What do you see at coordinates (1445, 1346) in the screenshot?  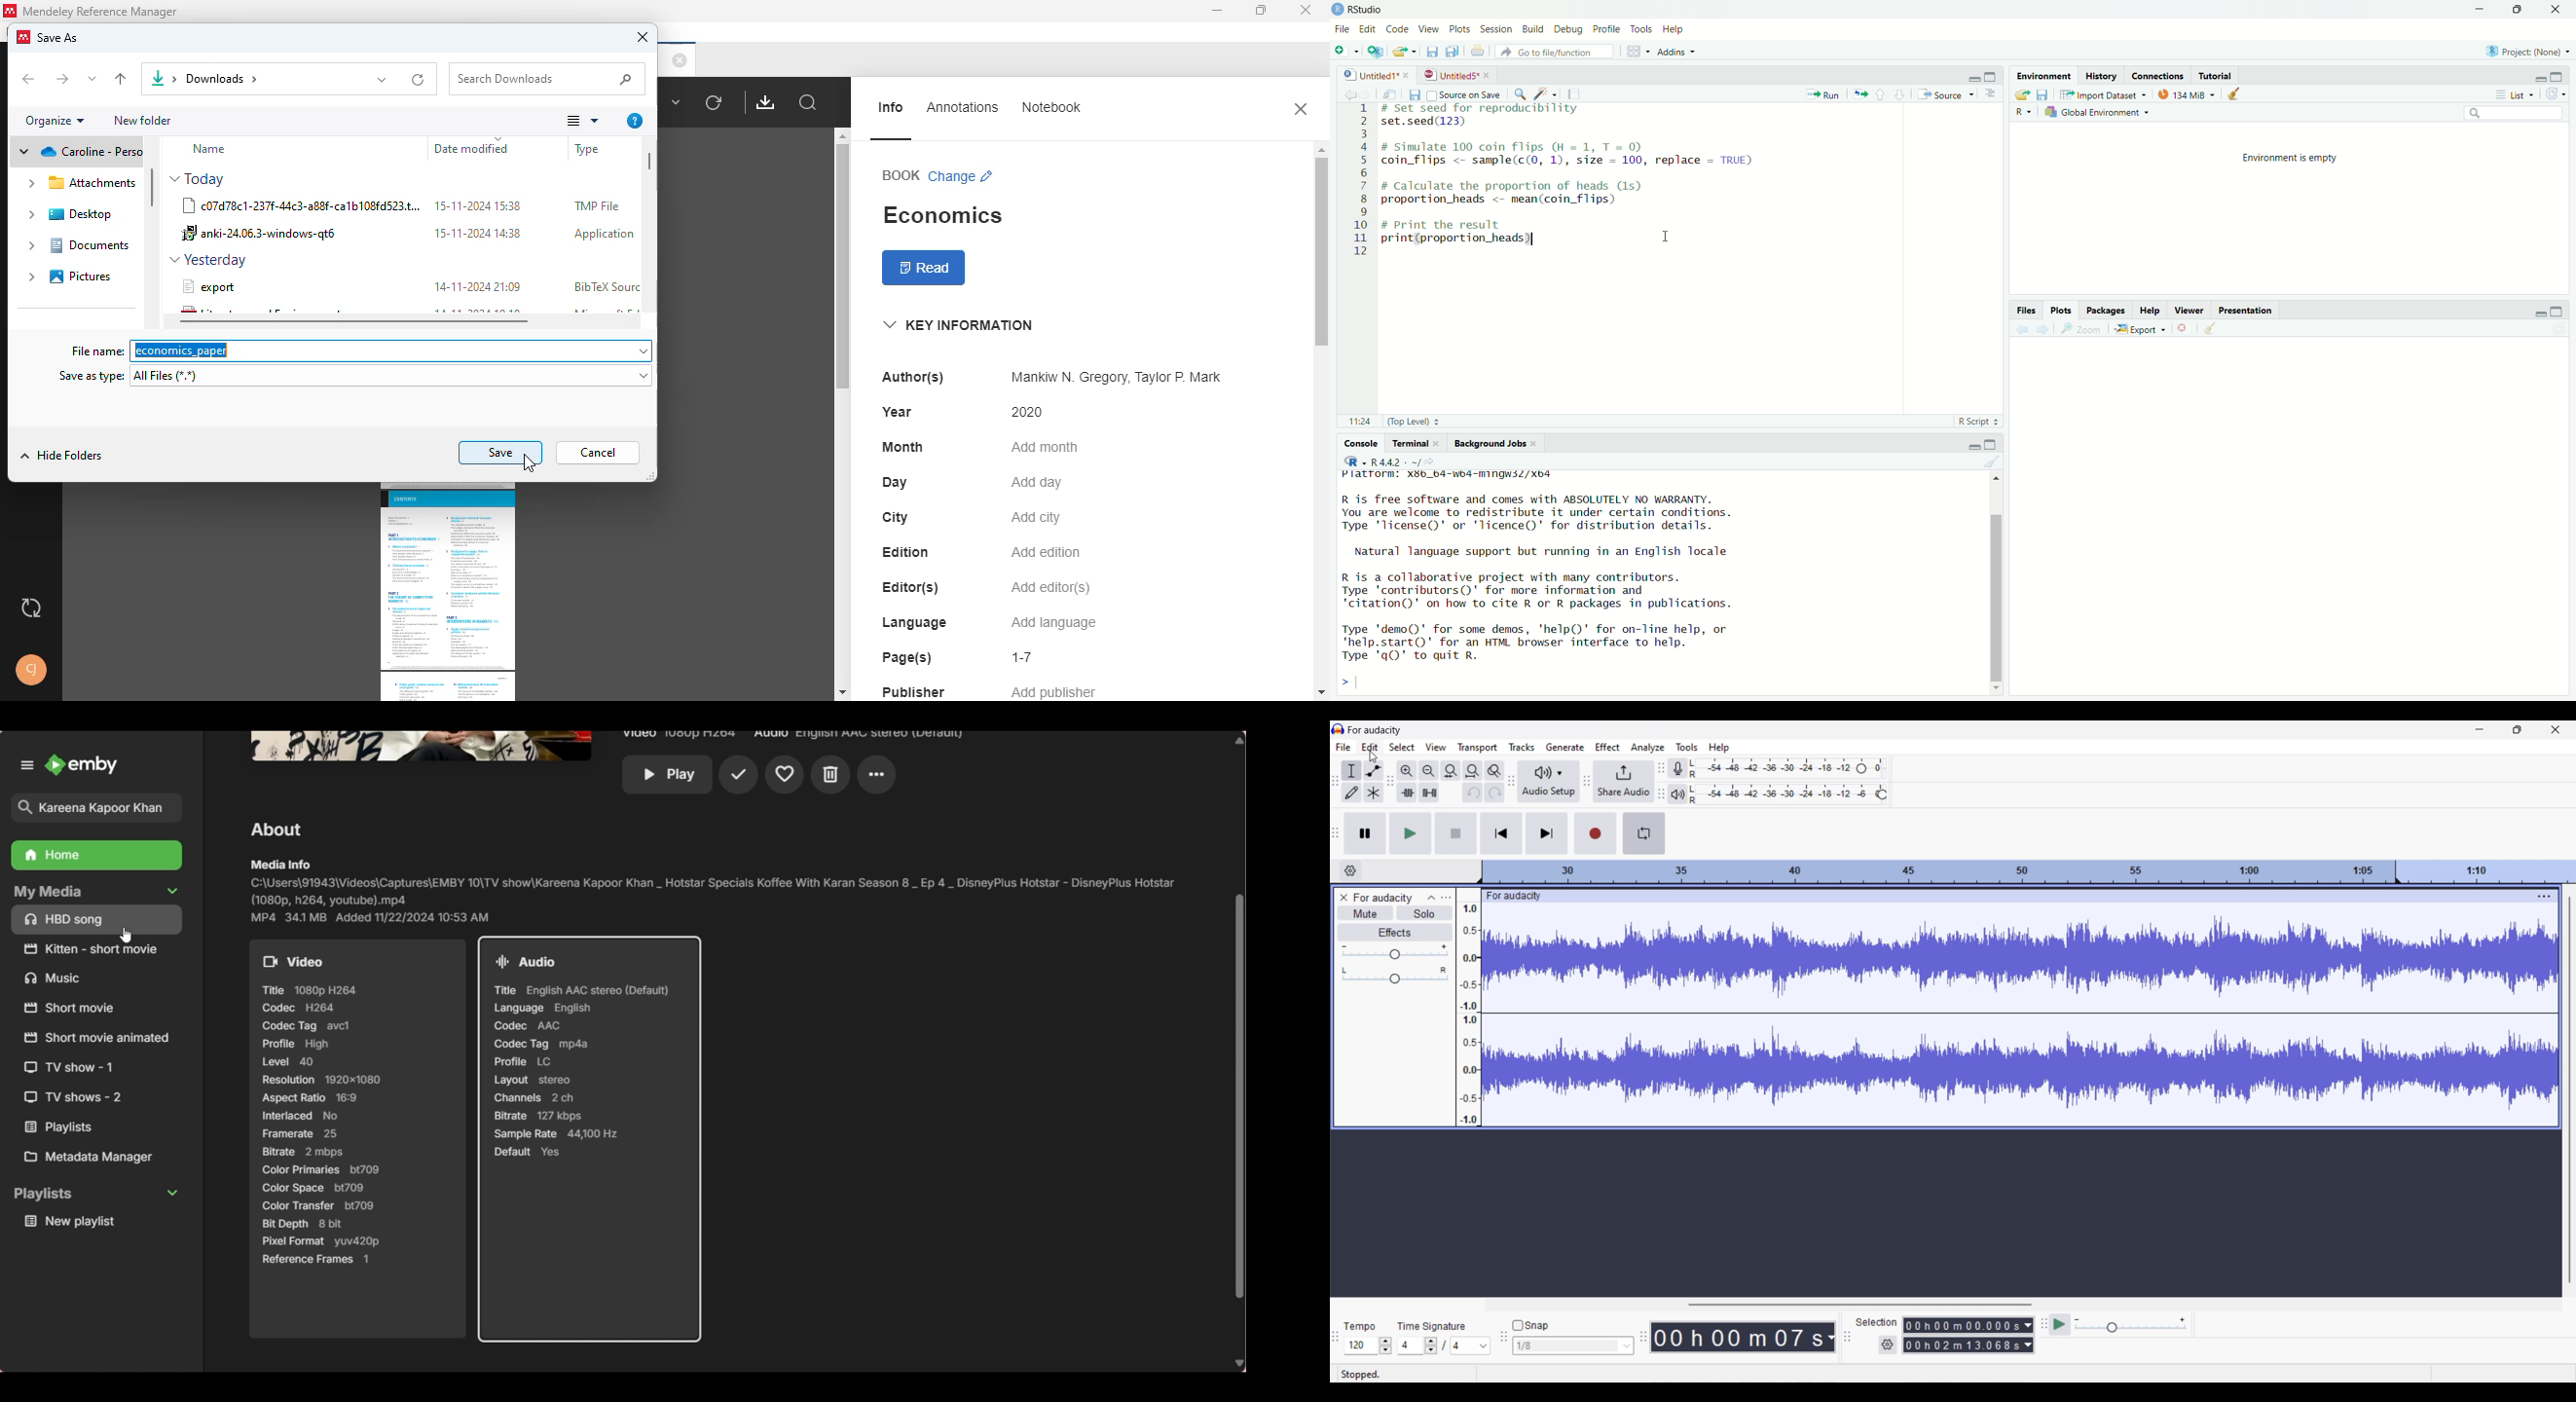 I see `4 /4` at bounding box center [1445, 1346].